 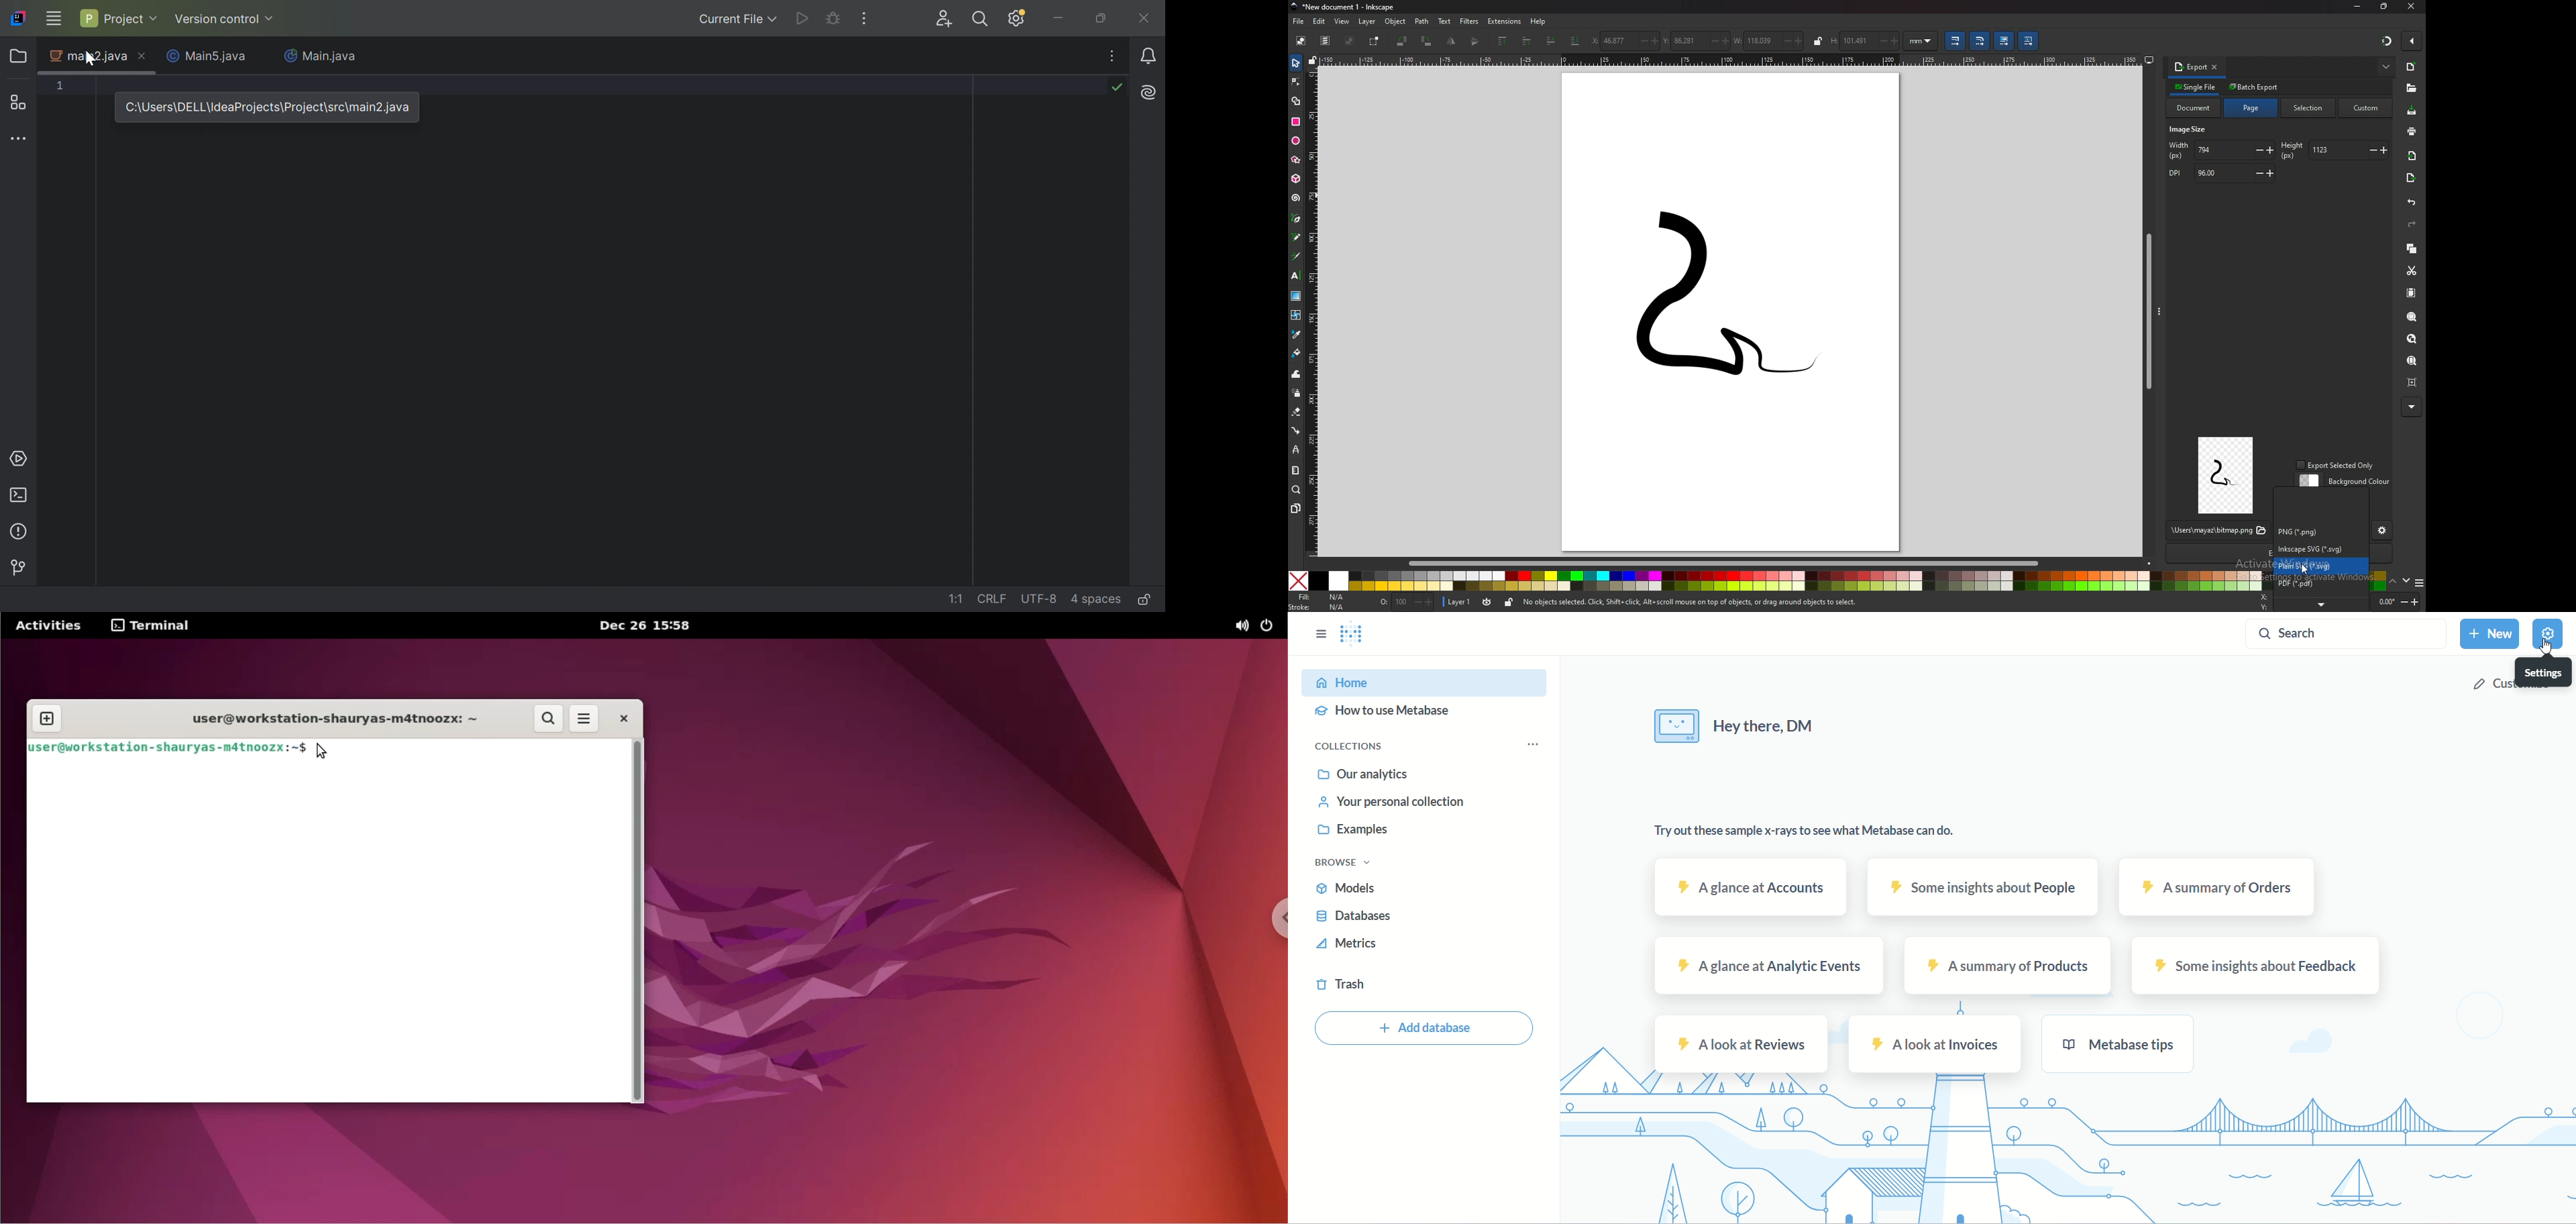 I want to click on info, so click(x=1691, y=603).